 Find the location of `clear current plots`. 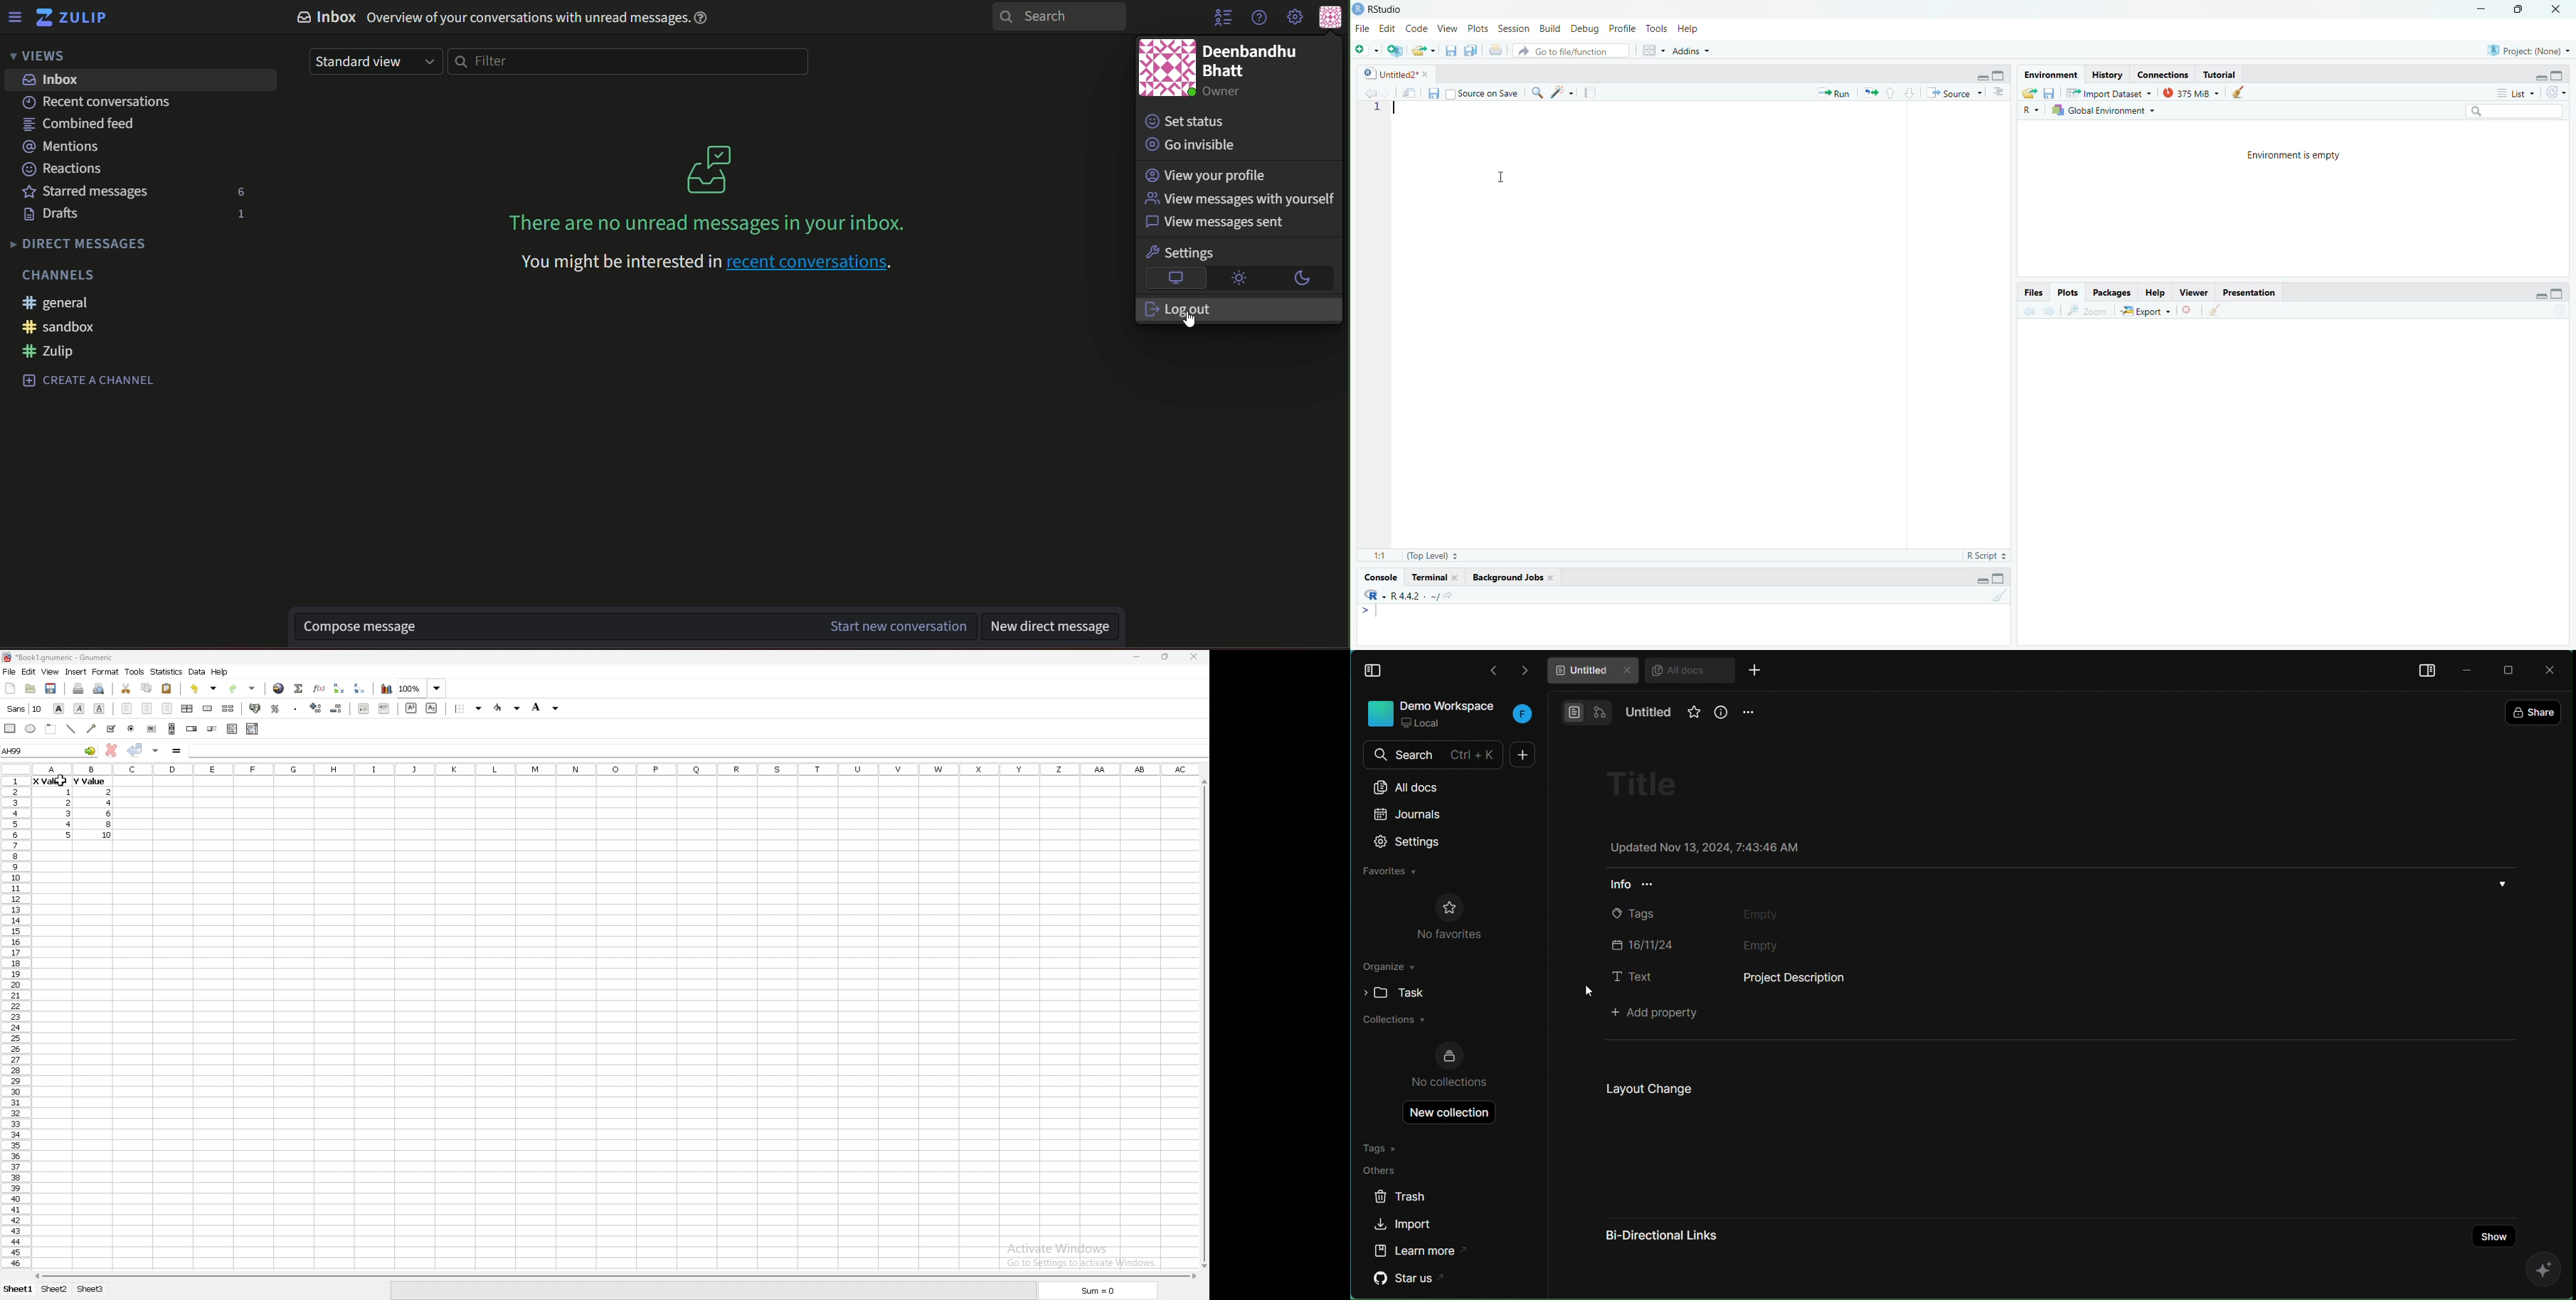

clear current plots is located at coordinates (2190, 310).